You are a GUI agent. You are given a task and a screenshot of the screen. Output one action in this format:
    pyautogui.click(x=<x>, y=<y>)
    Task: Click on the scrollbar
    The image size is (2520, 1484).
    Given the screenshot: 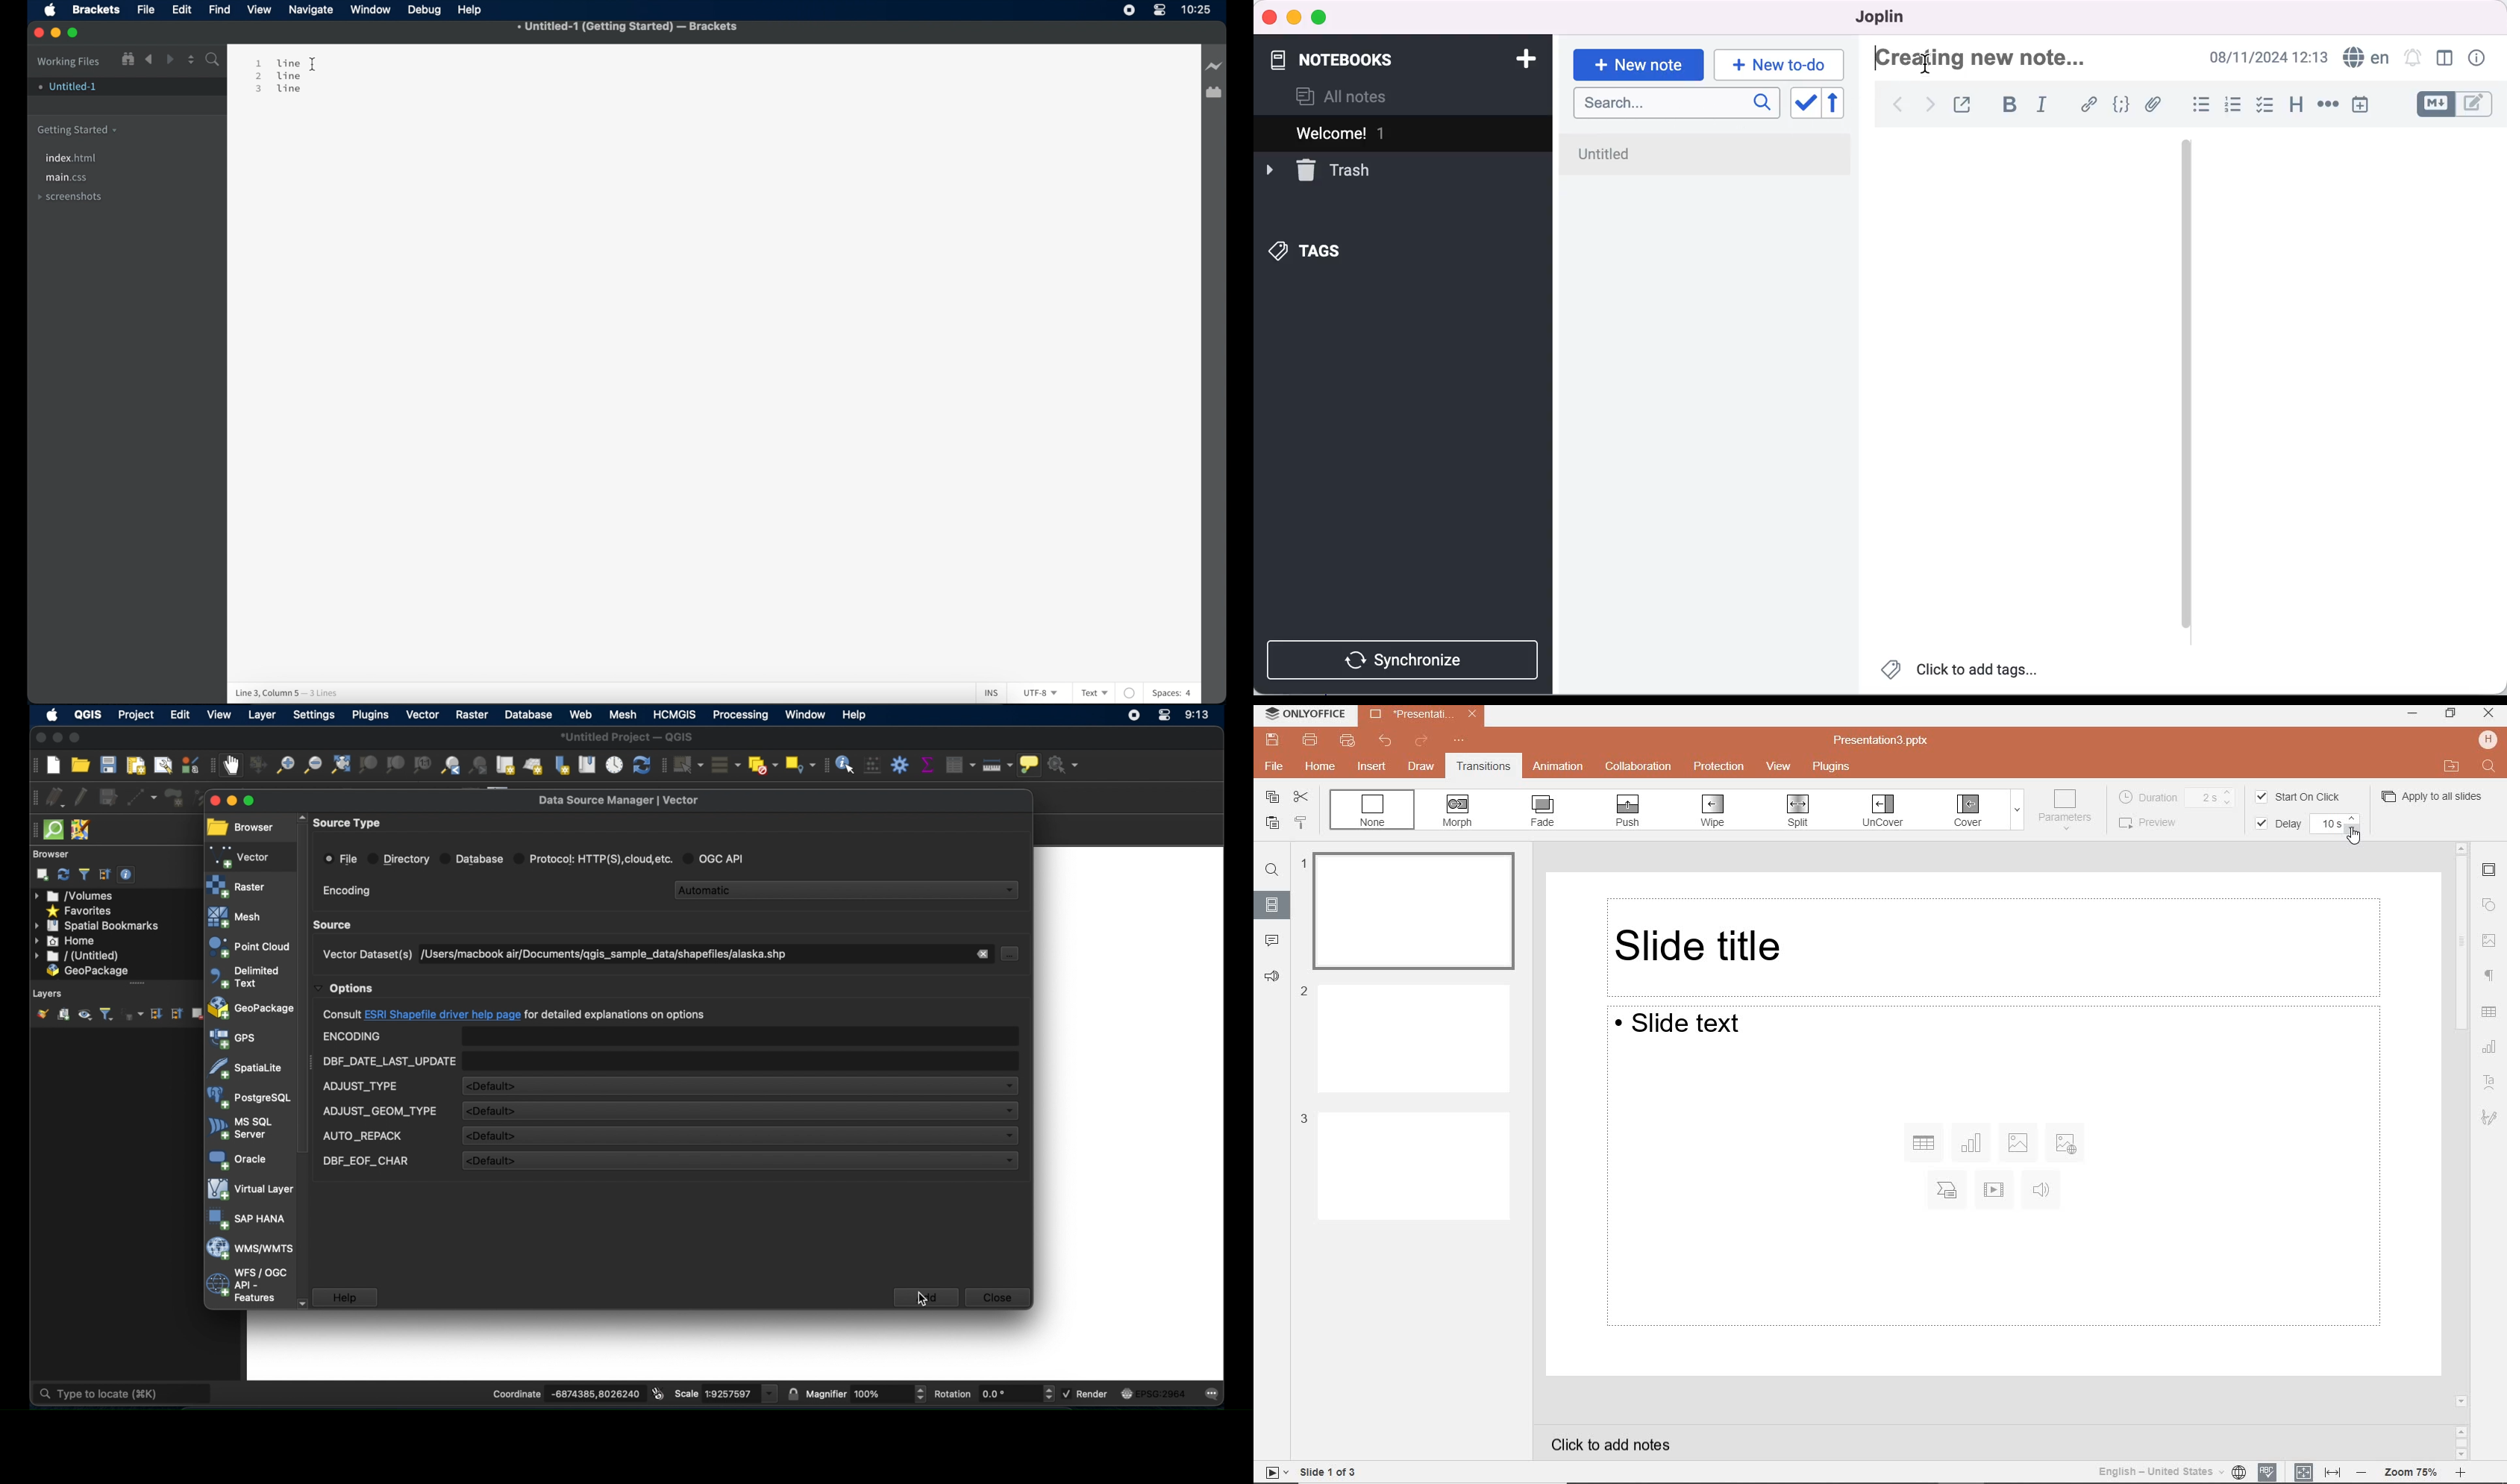 What is the action you would take?
    pyautogui.click(x=2460, y=1150)
    